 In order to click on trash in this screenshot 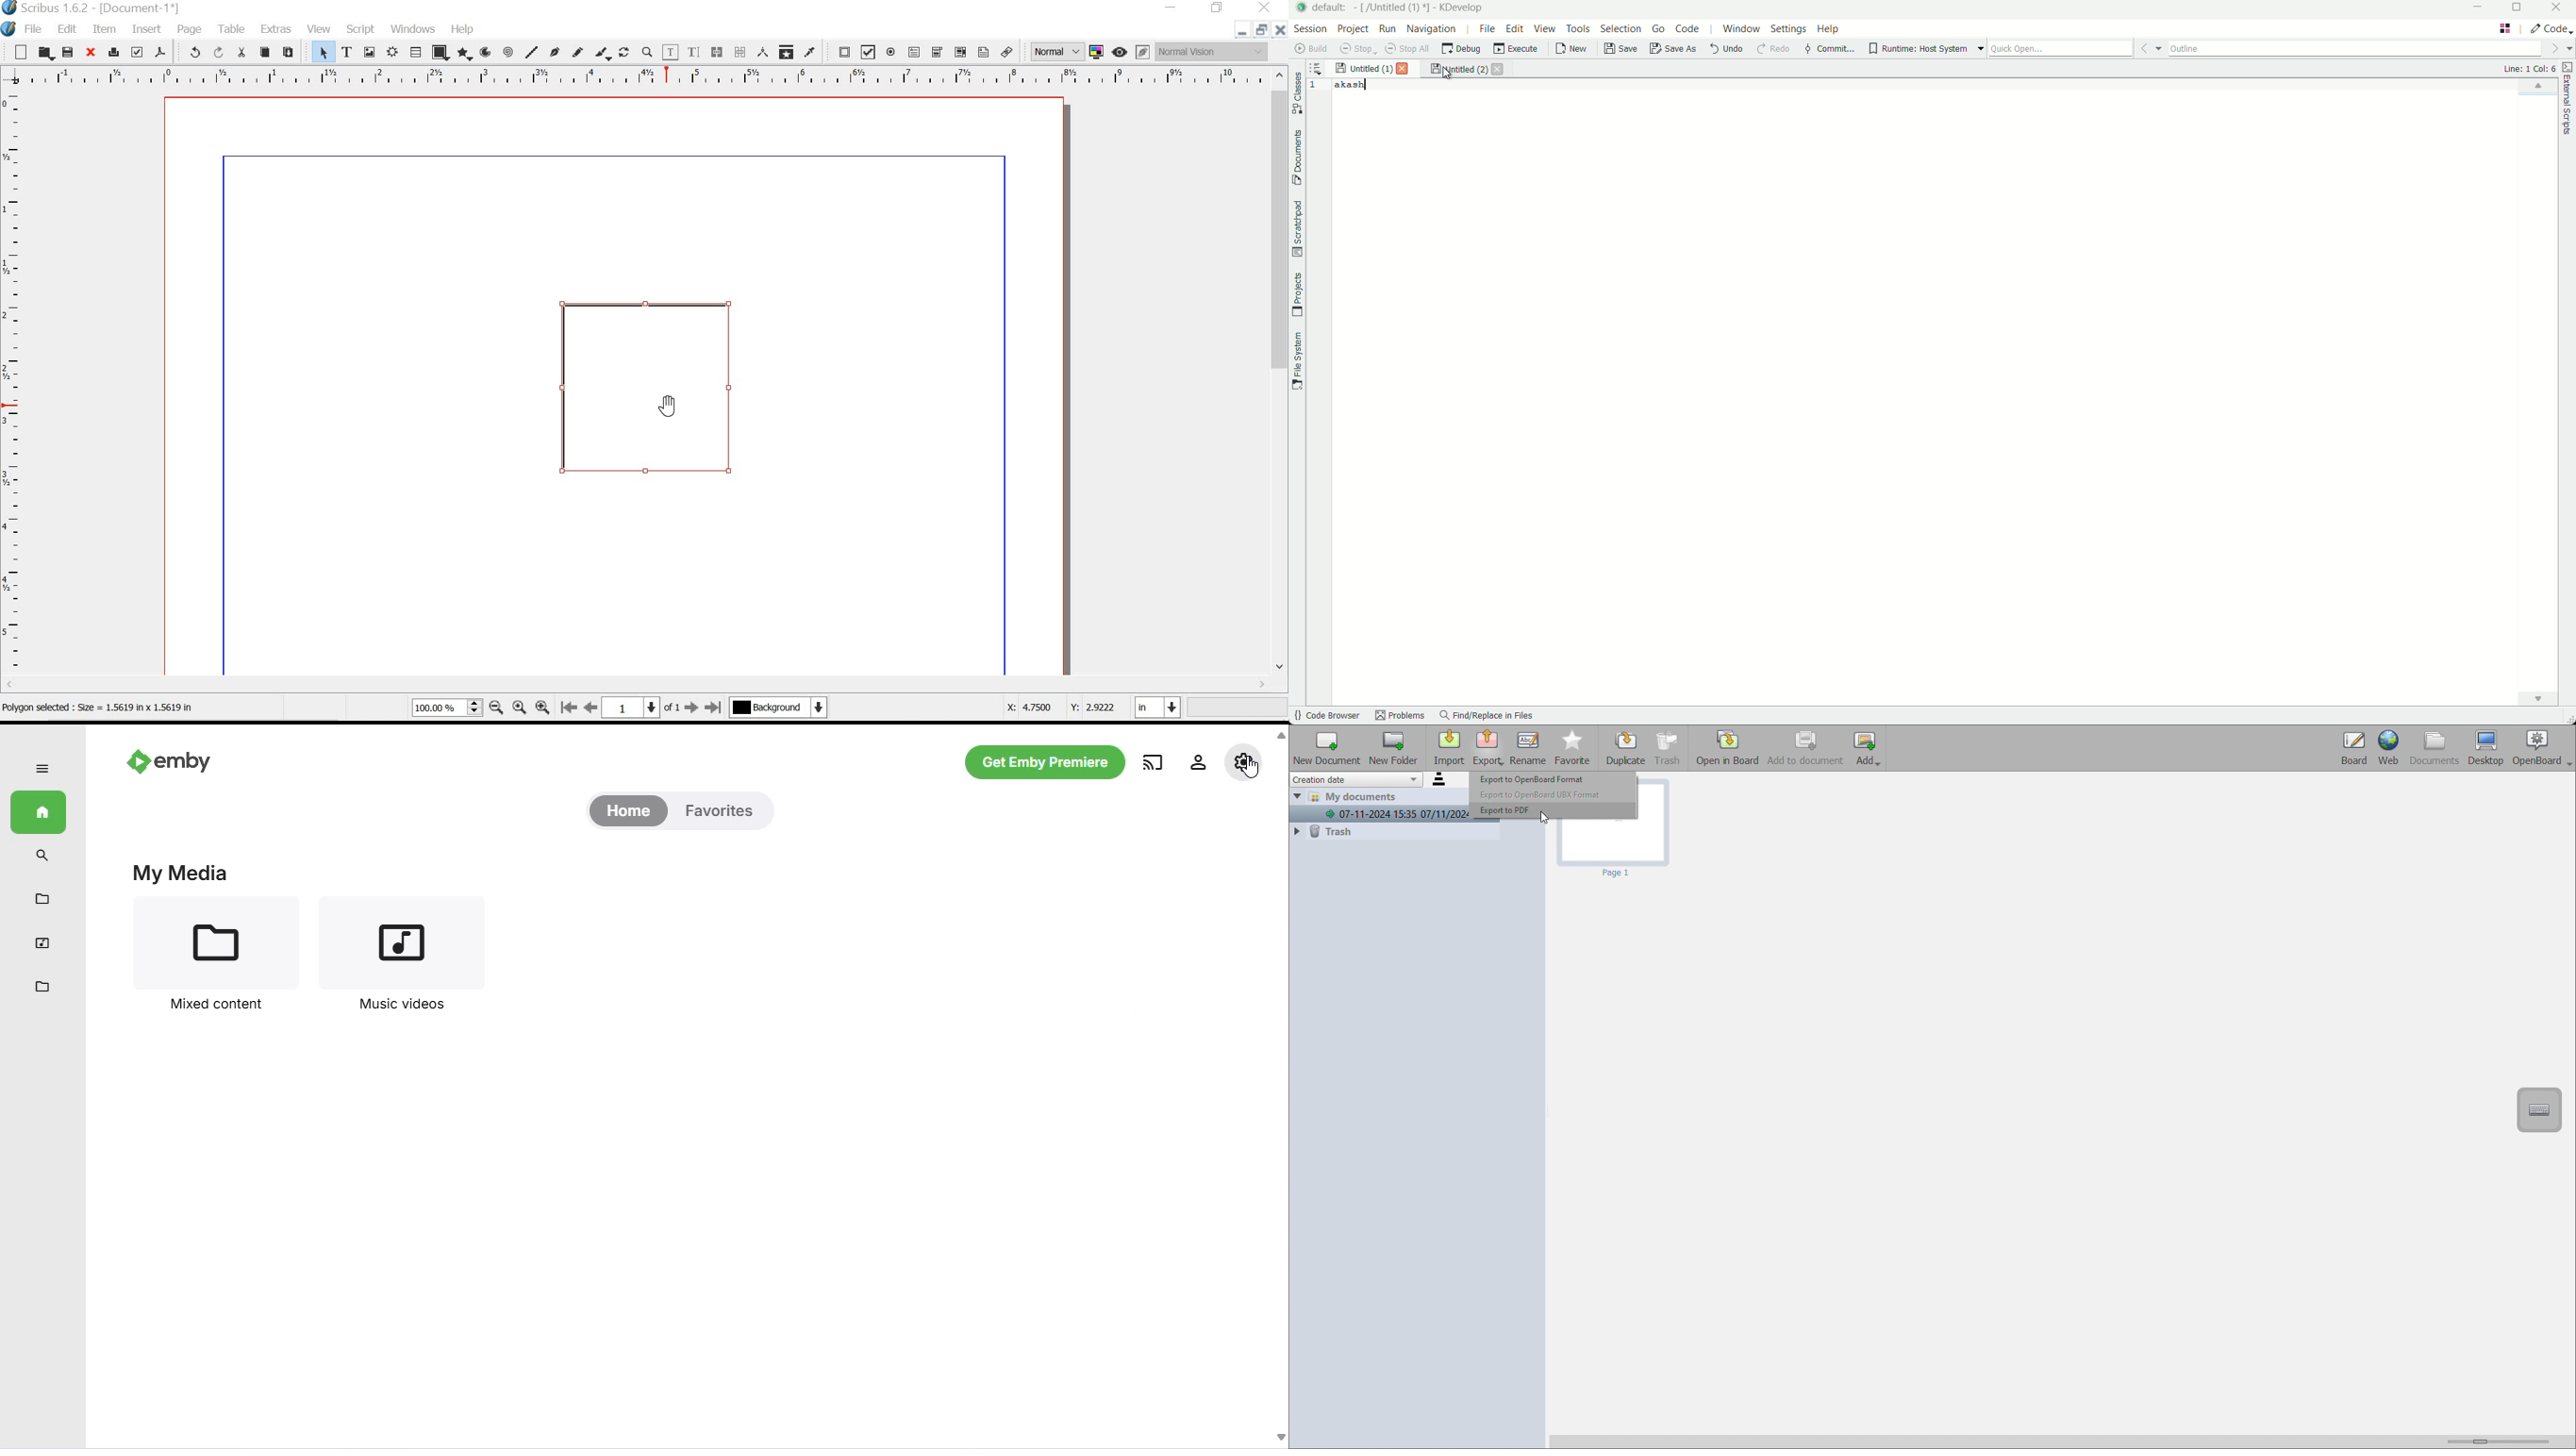, I will do `click(1669, 748)`.